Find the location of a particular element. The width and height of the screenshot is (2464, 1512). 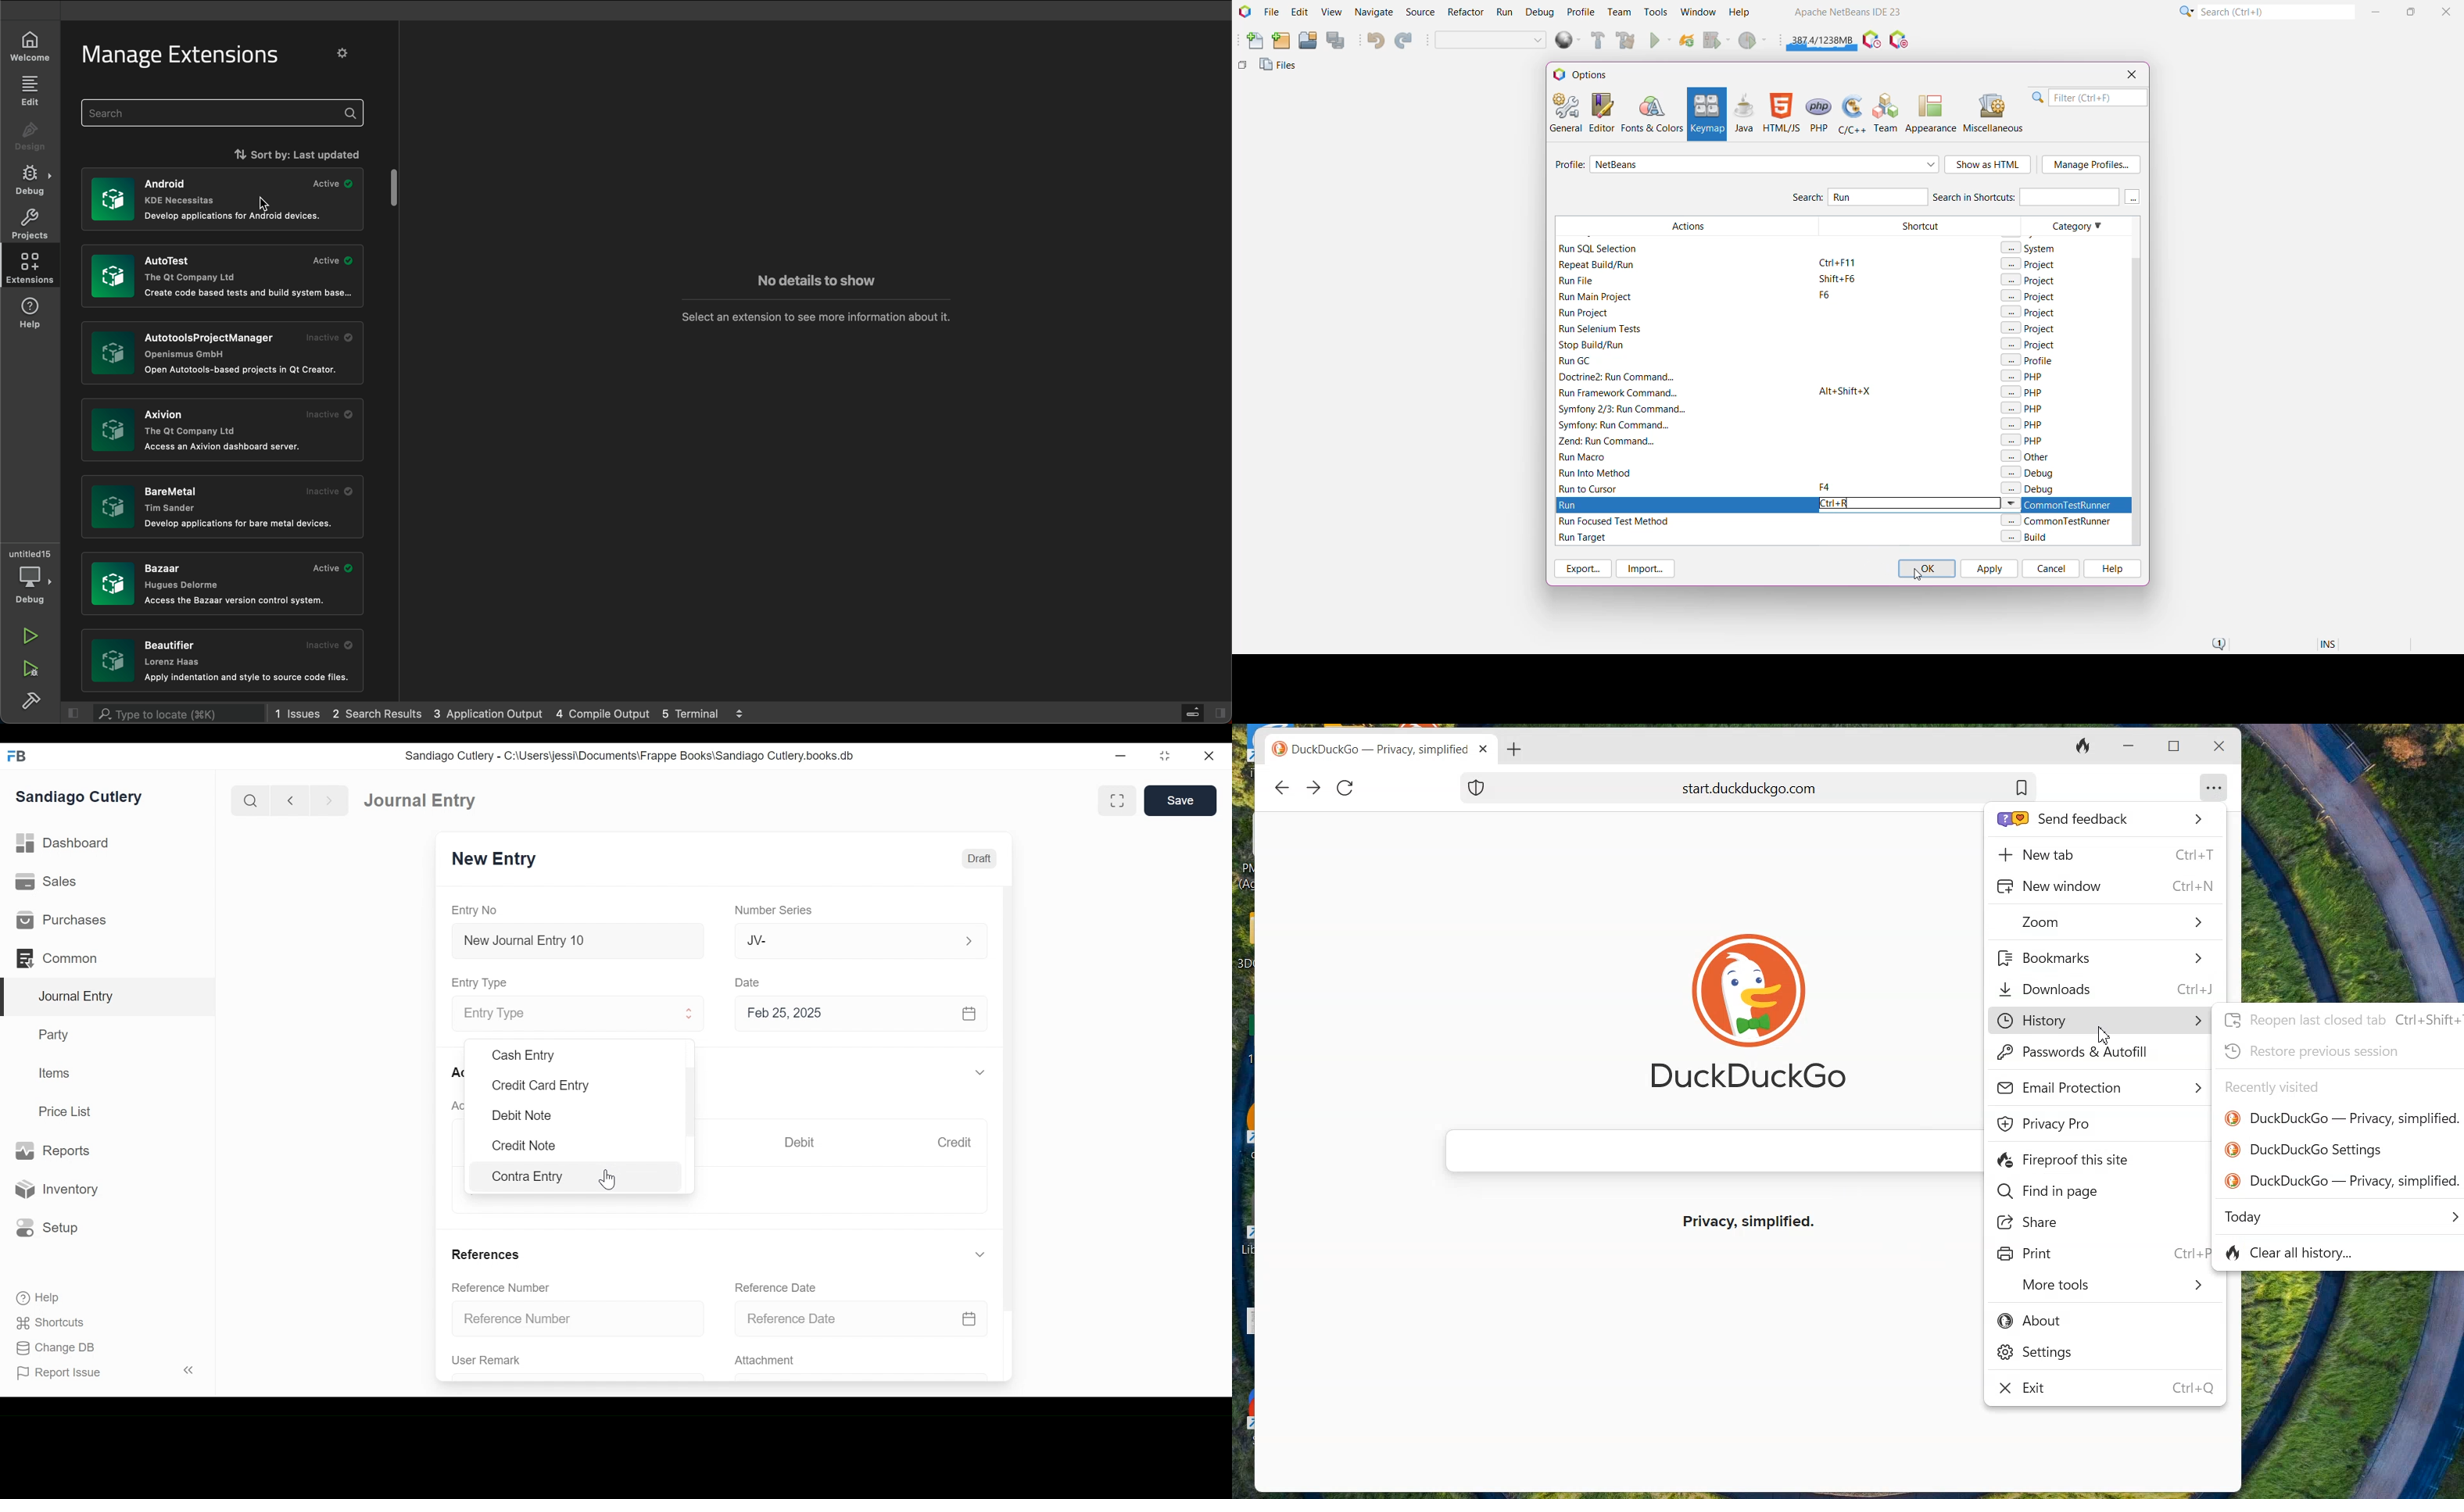

New Journal Entry 10 is located at coordinates (578, 941).